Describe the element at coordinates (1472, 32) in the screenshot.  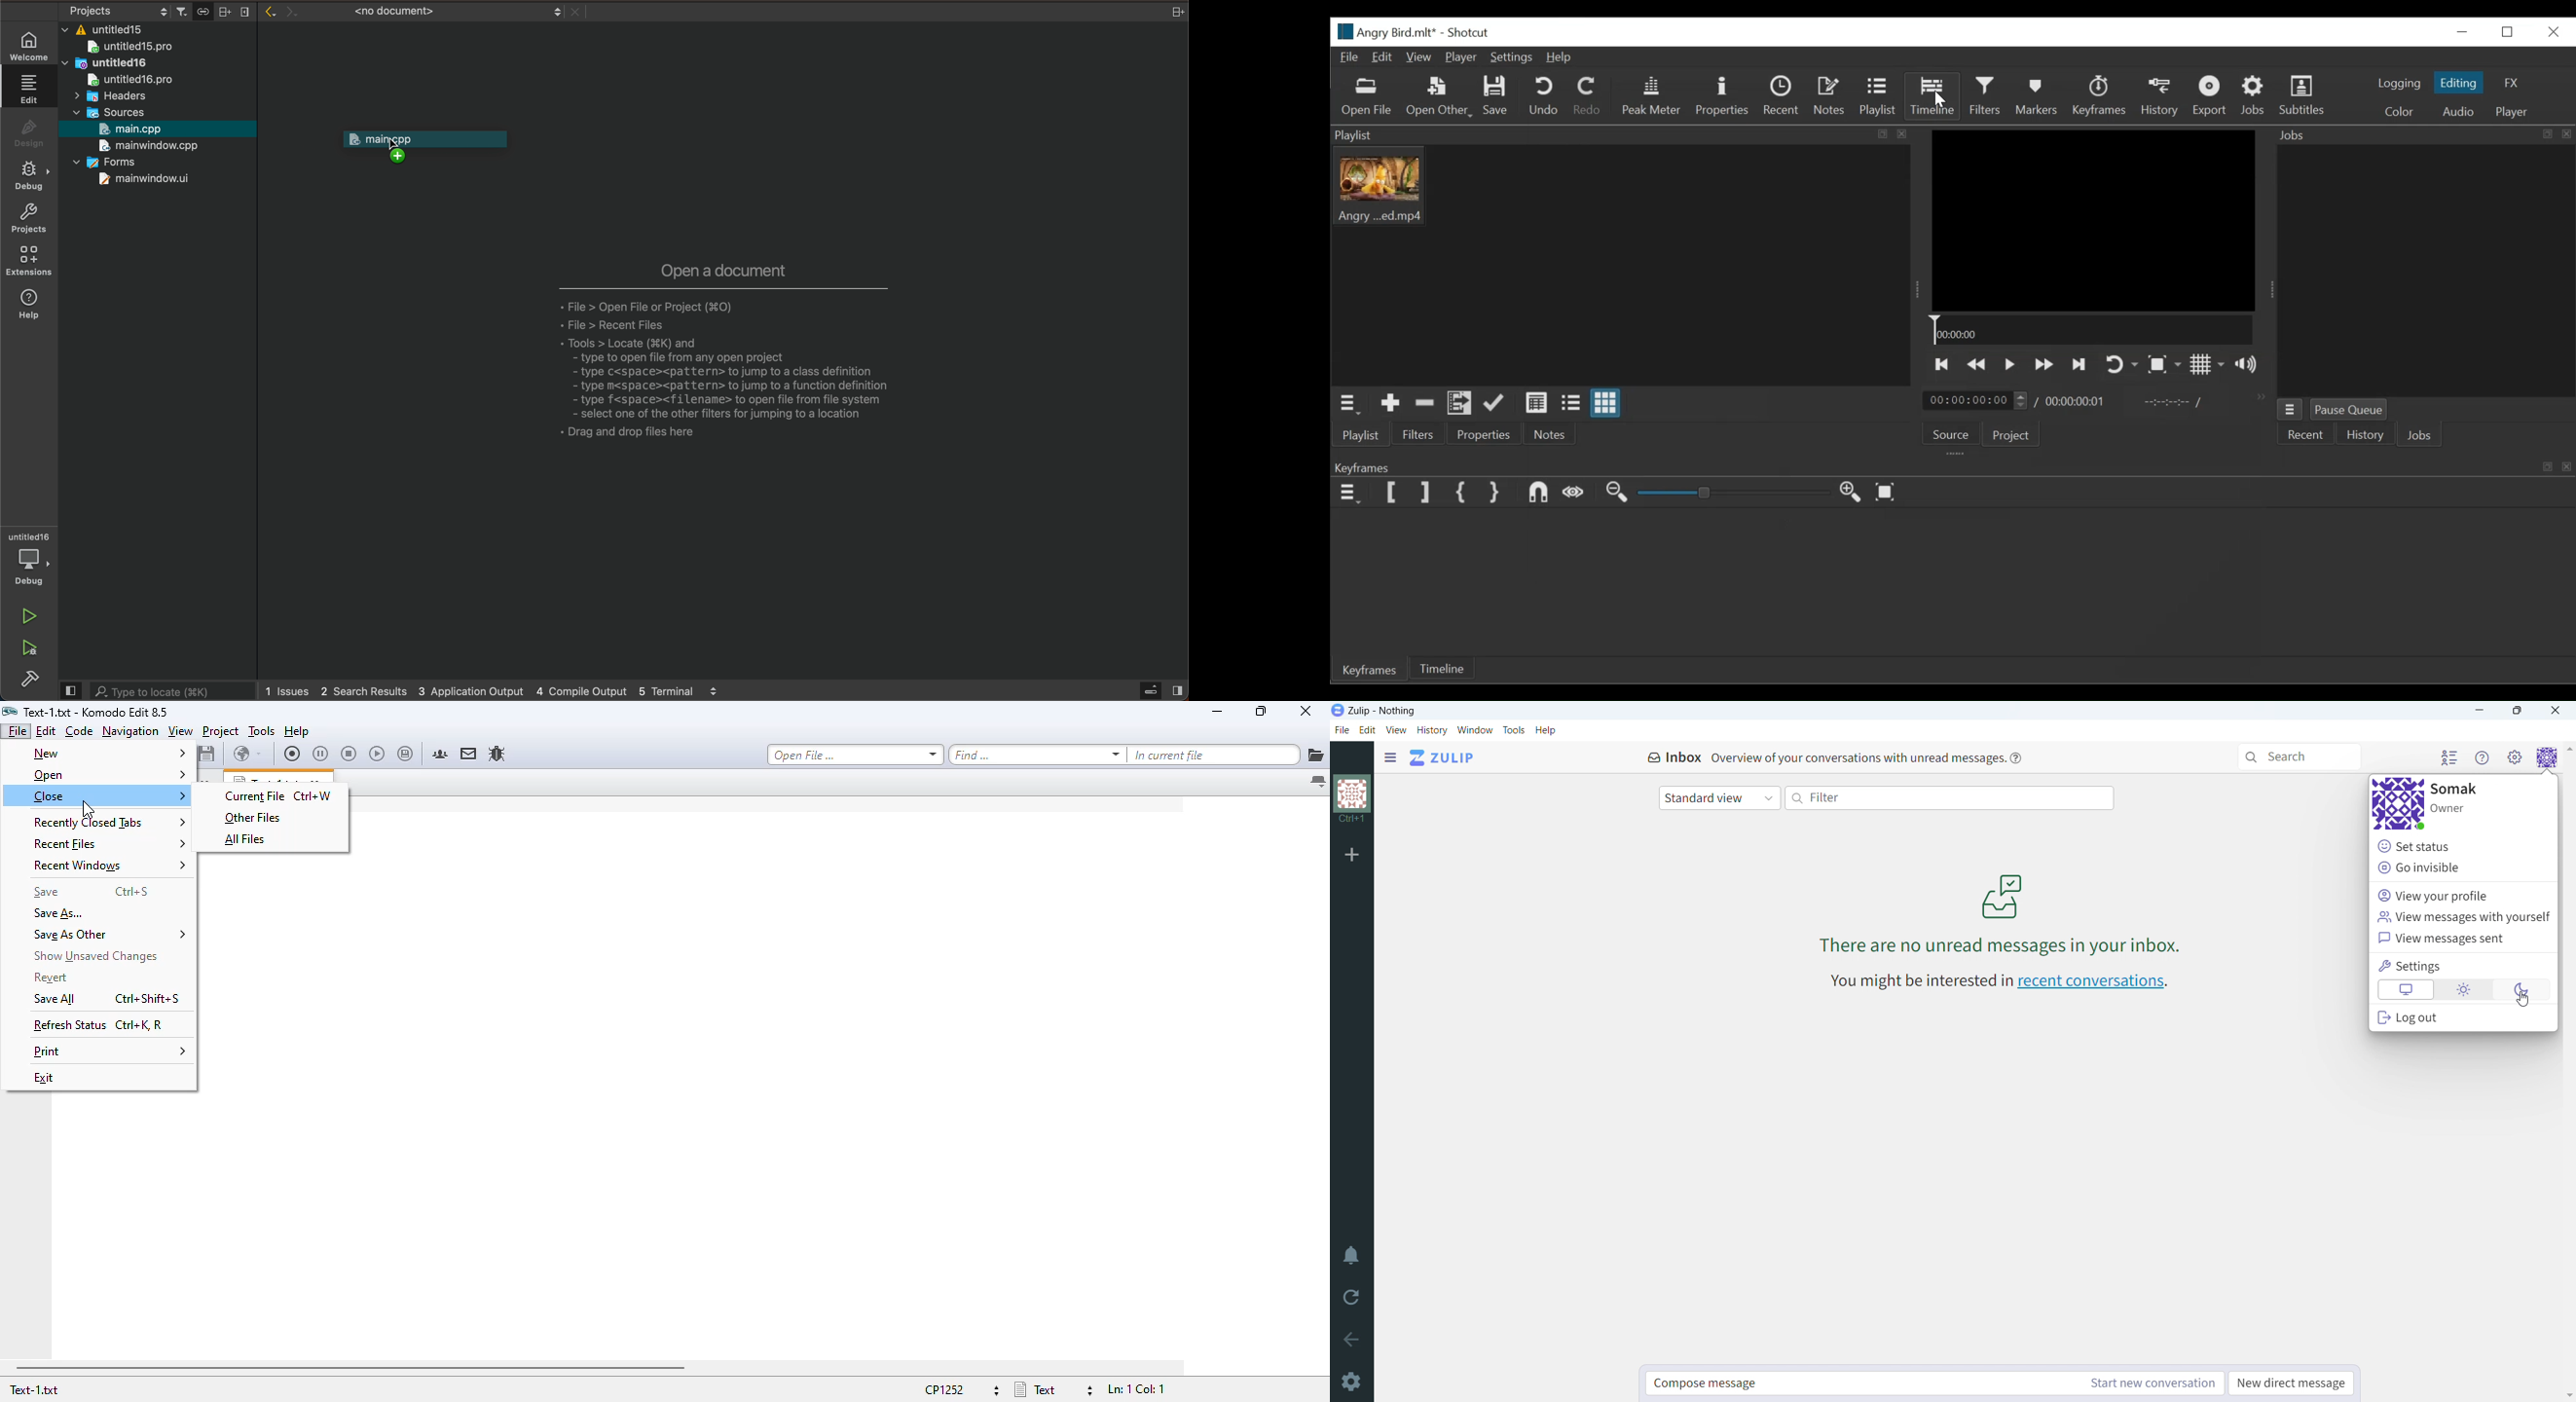
I see `Shotcut` at that location.